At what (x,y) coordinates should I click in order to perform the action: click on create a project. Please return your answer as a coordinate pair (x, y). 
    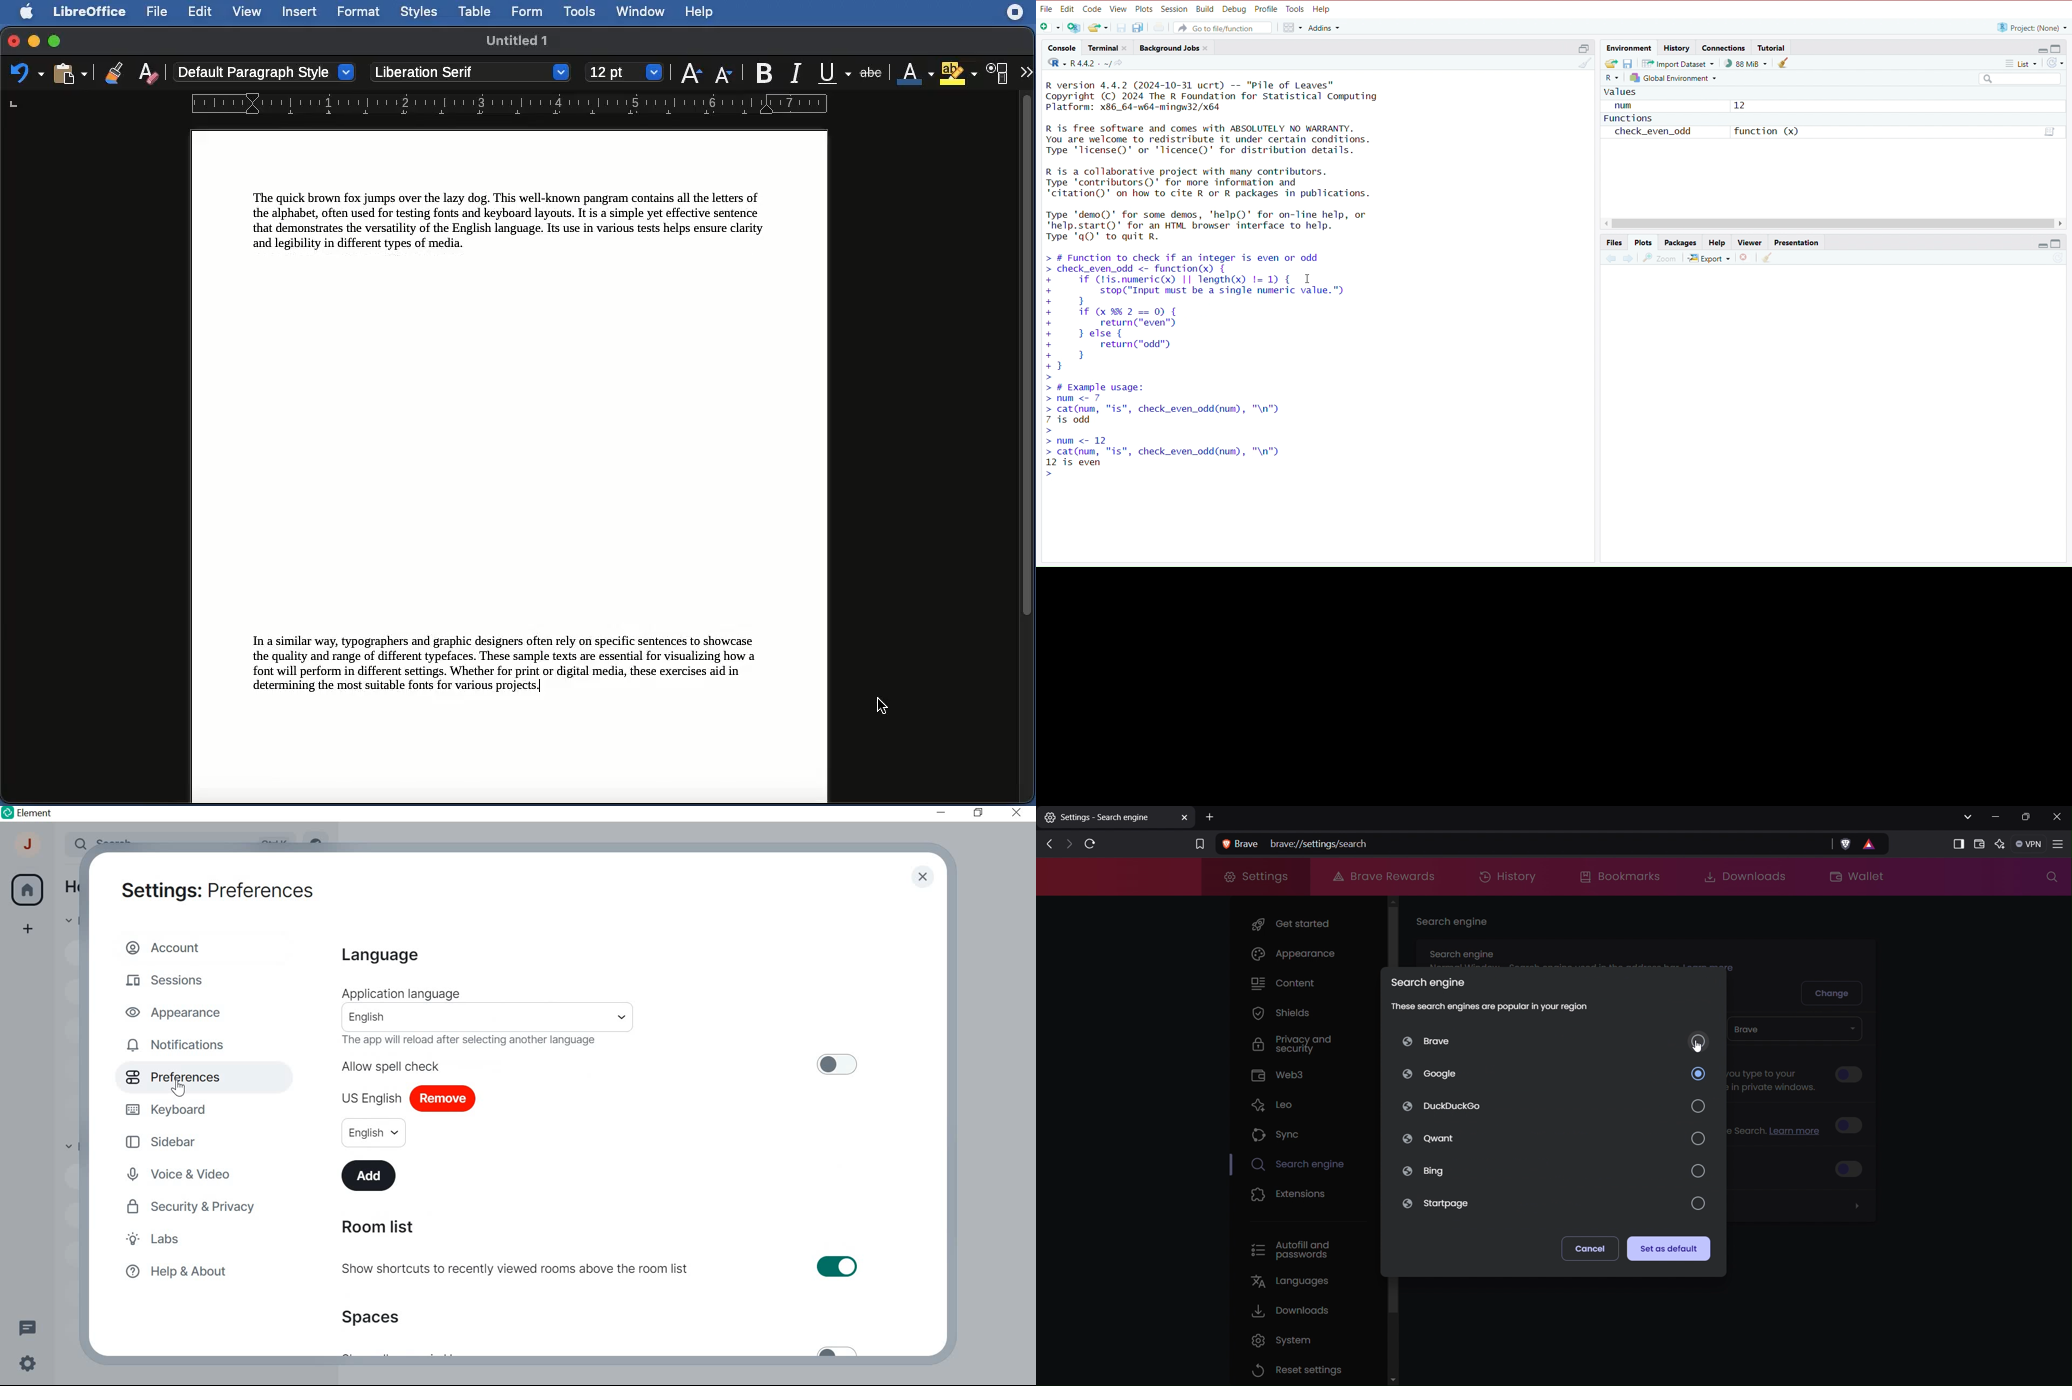
    Looking at the image, I should click on (1074, 29).